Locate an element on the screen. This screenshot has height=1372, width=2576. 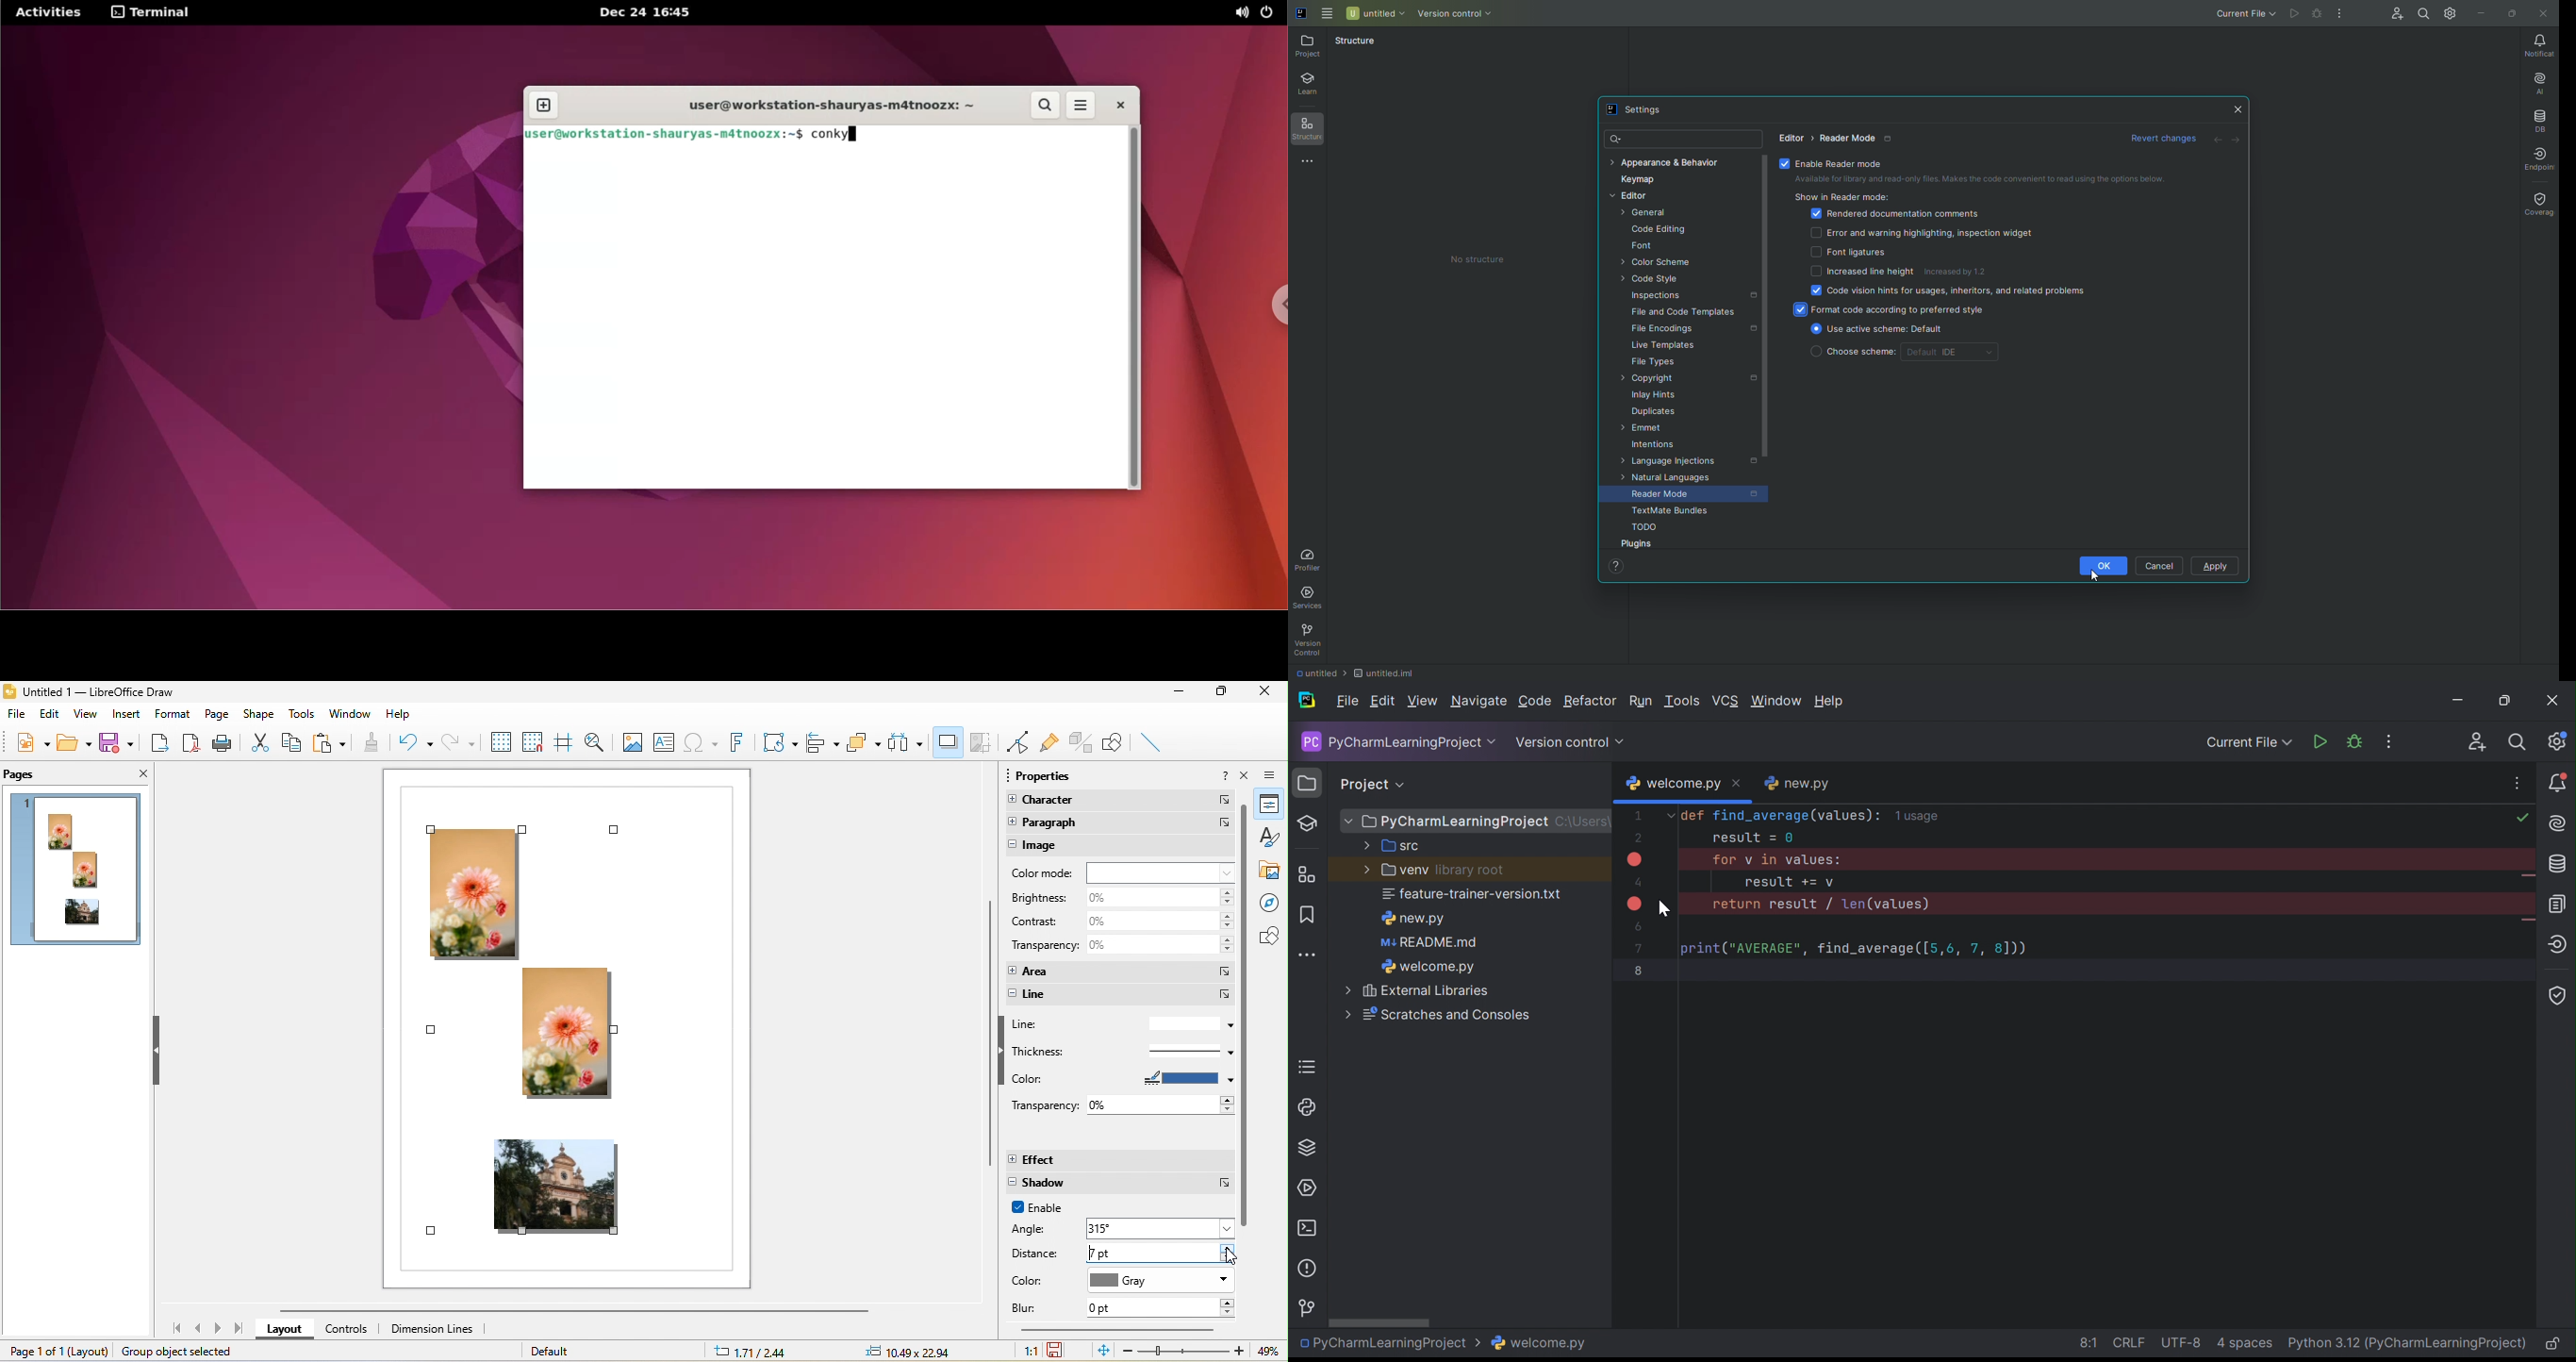
1.71/2.44 is located at coordinates (755, 1352).